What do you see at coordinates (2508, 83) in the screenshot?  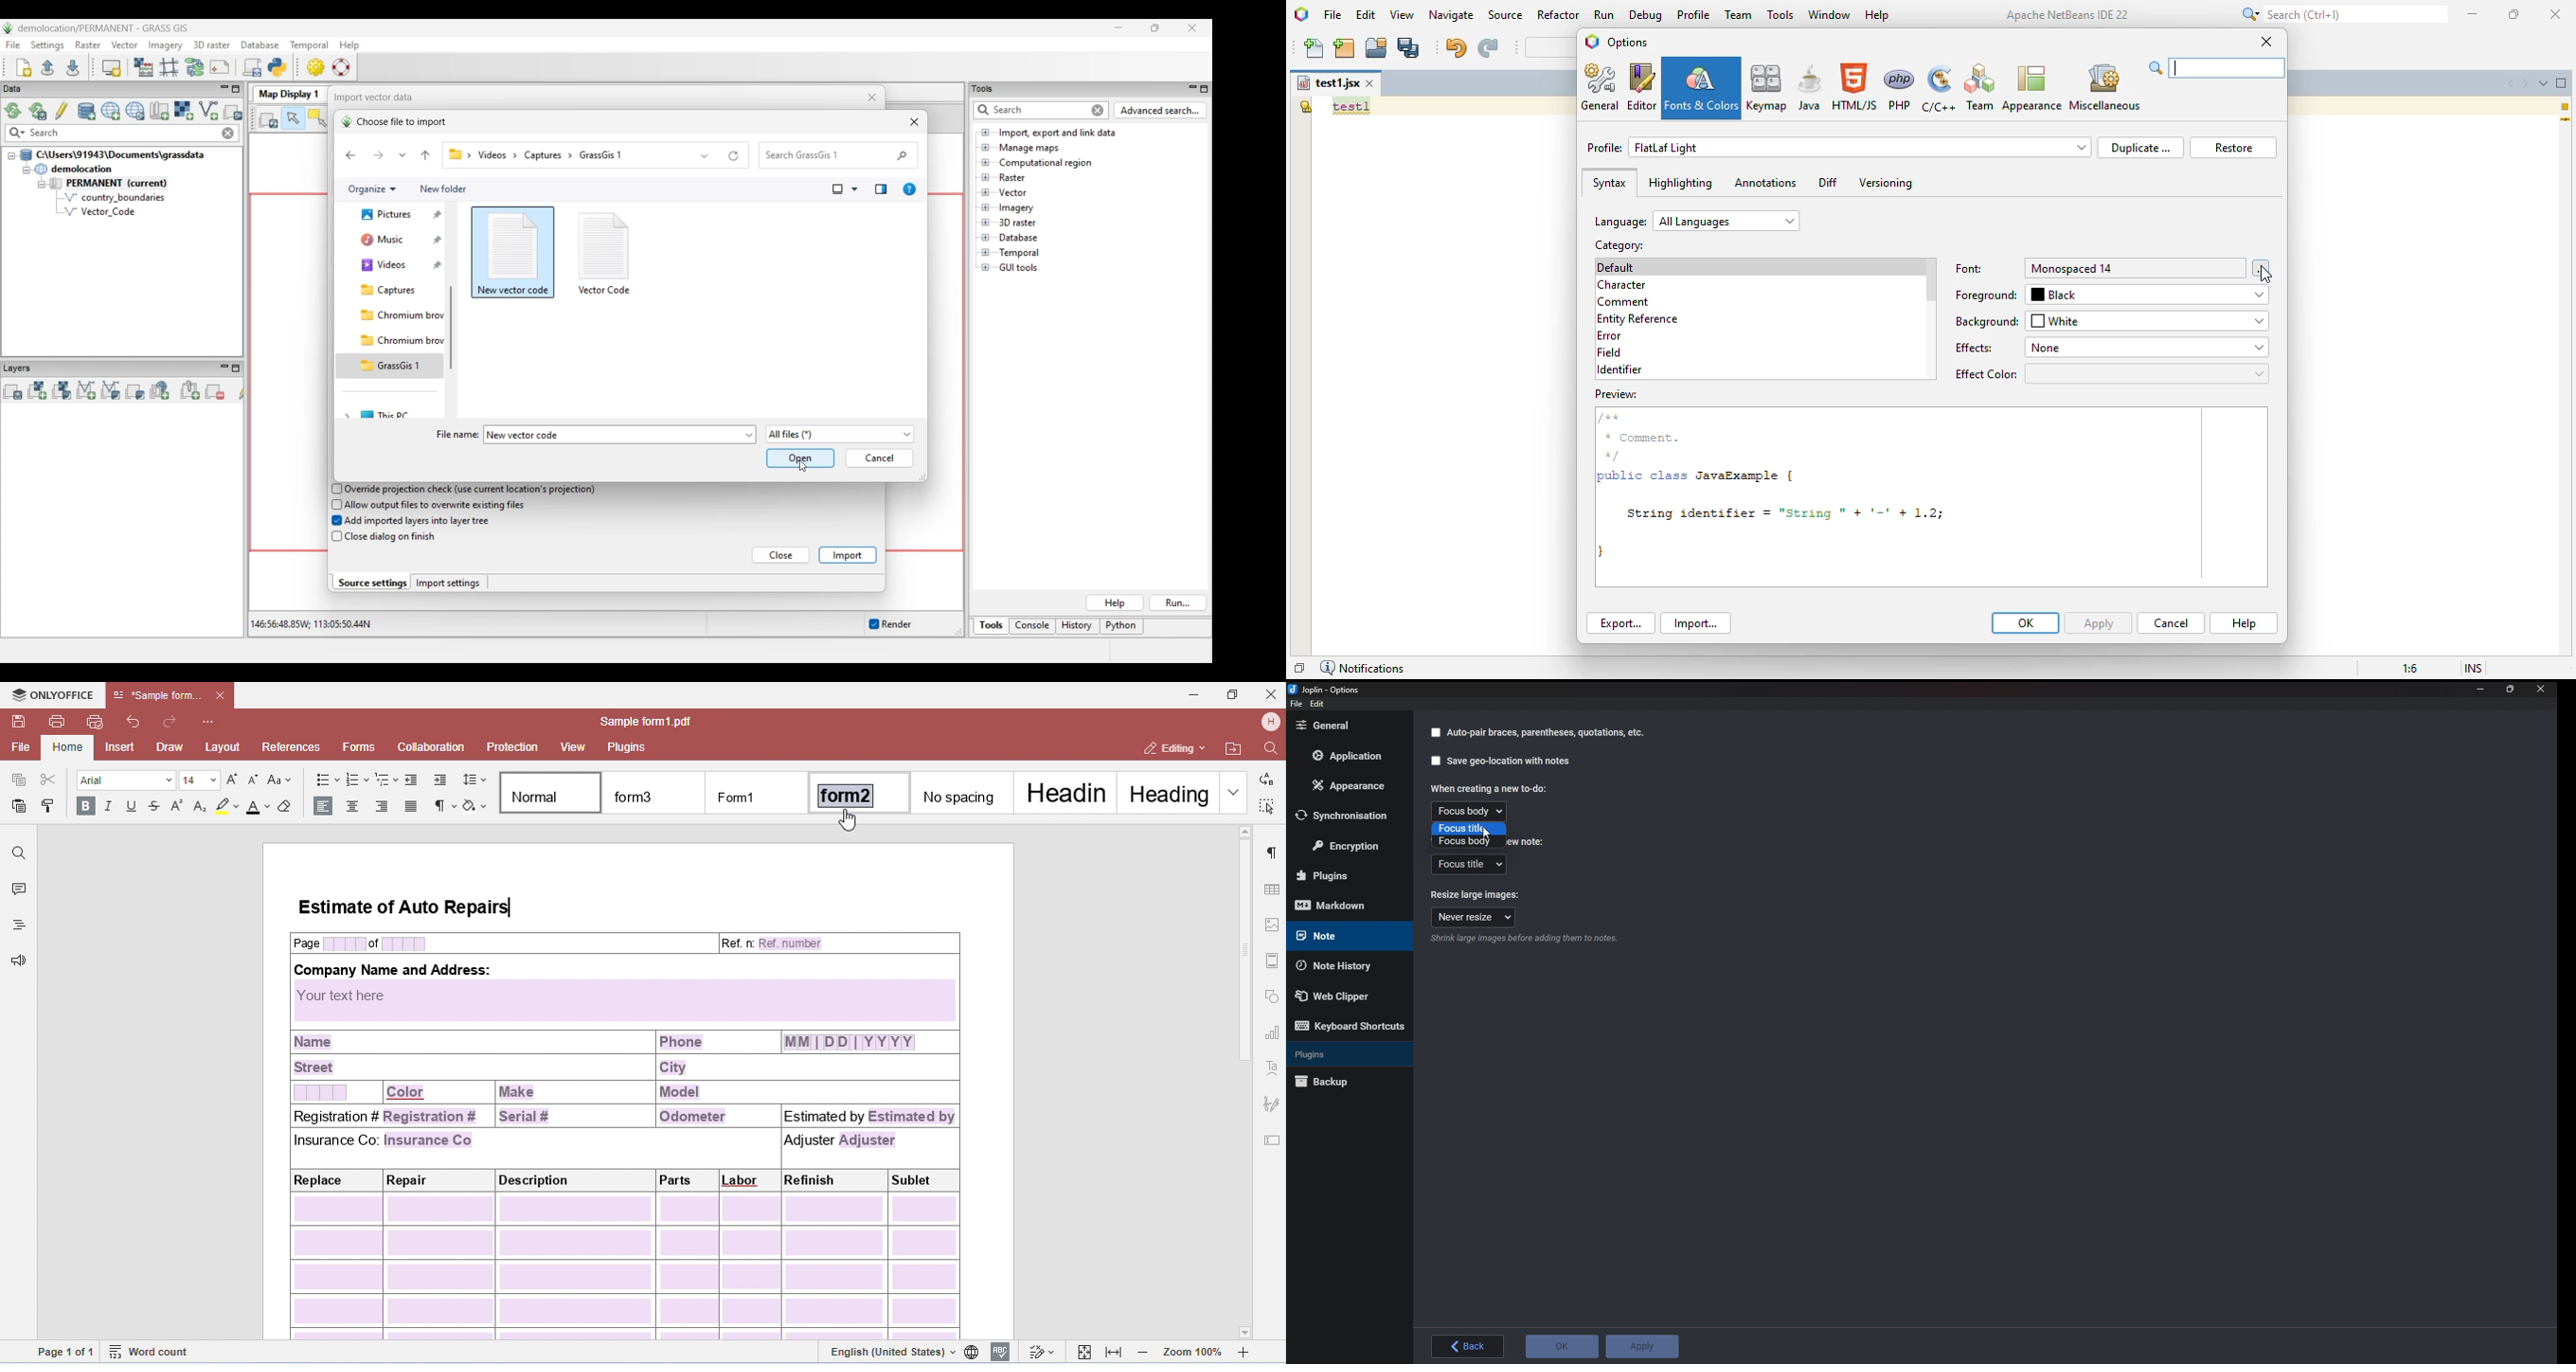 I see `scroll documents left` at bounding box center [2508, 83].